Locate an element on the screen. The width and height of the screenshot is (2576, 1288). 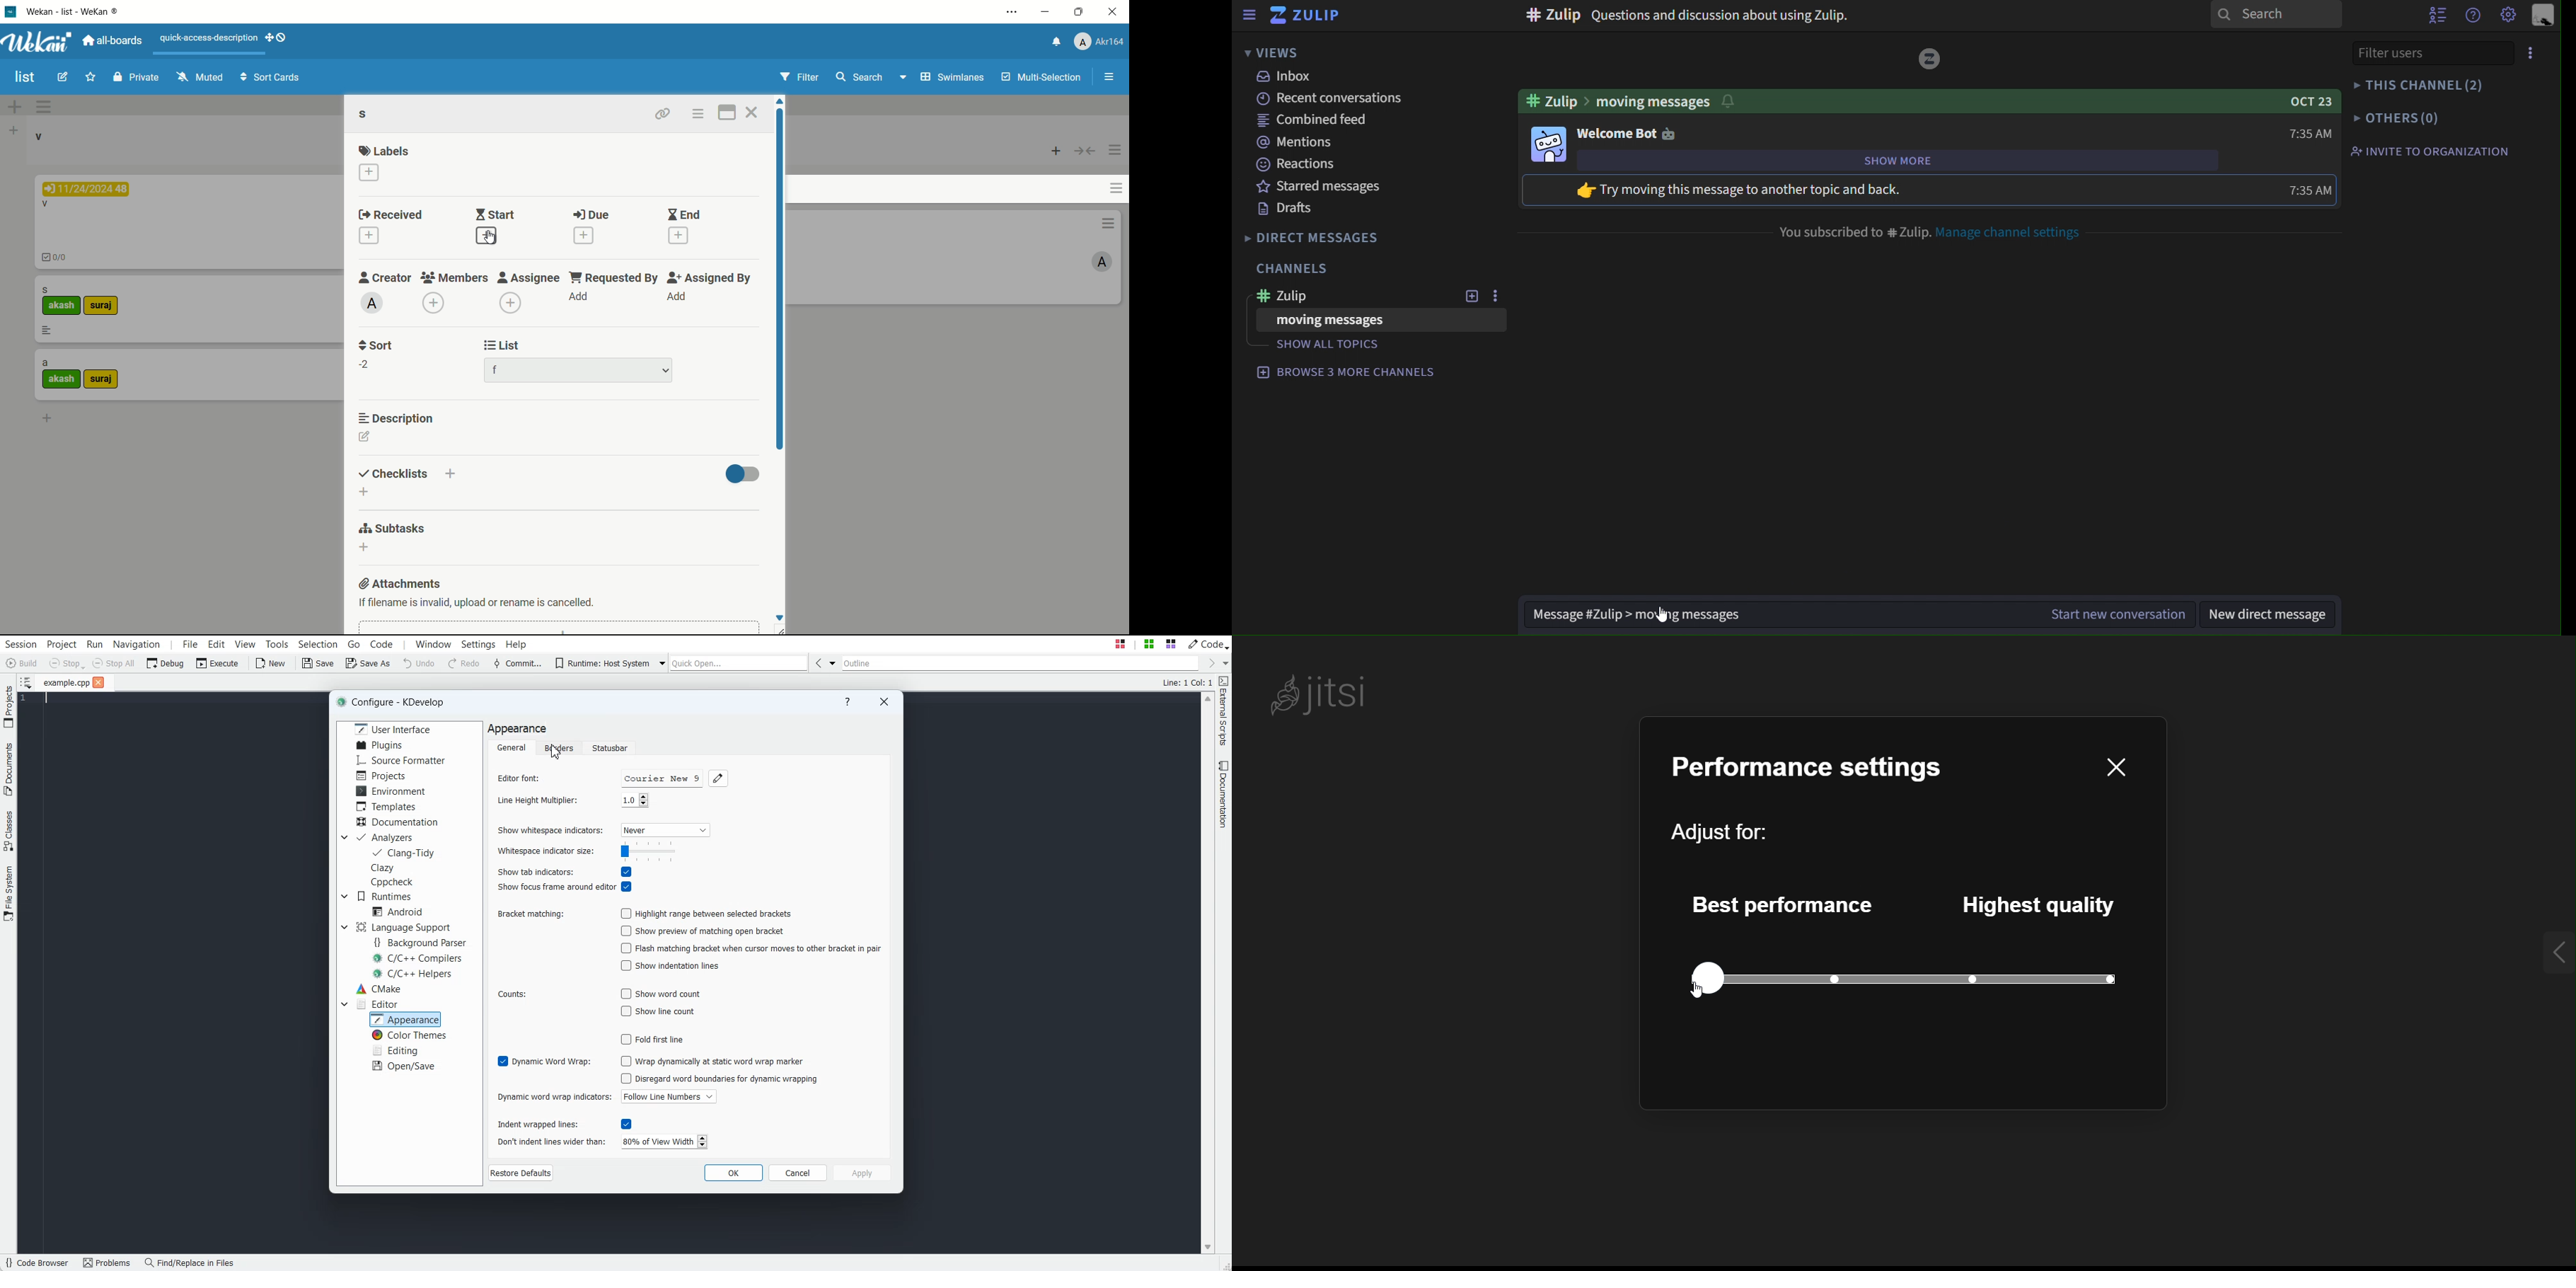
close app is located at coordinates (1113, 13).